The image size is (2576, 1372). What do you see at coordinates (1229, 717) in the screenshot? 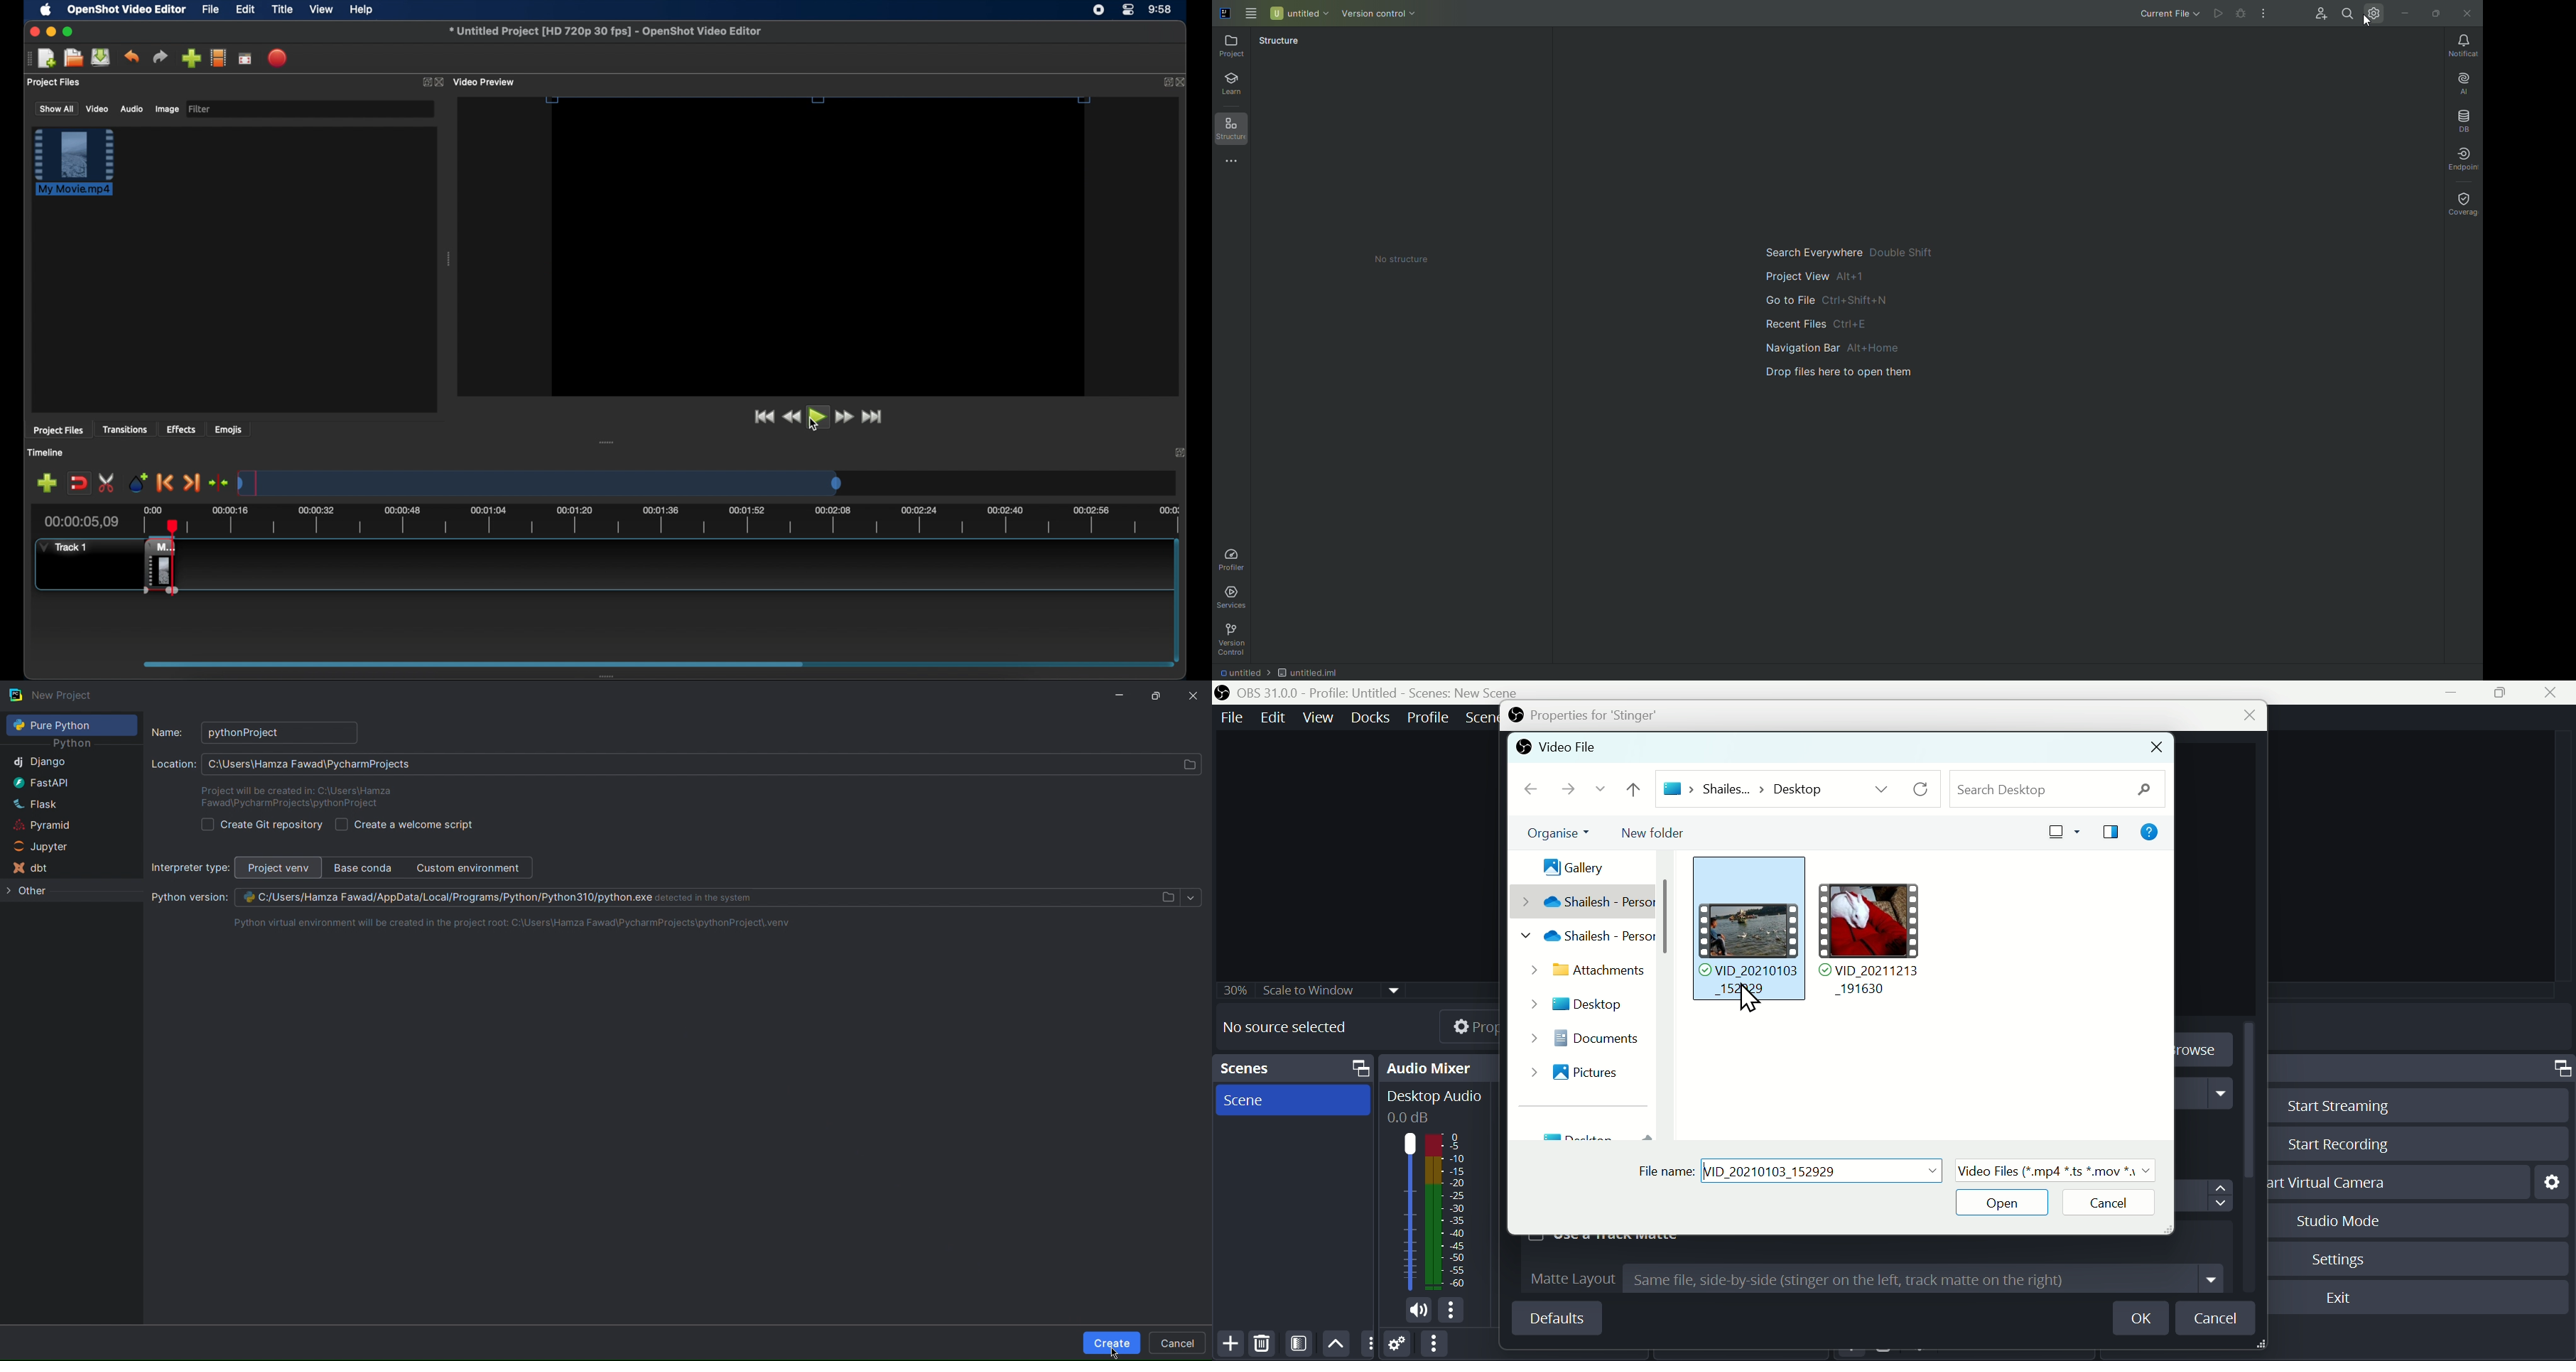
I see `` at bounding box center [1229, 717].